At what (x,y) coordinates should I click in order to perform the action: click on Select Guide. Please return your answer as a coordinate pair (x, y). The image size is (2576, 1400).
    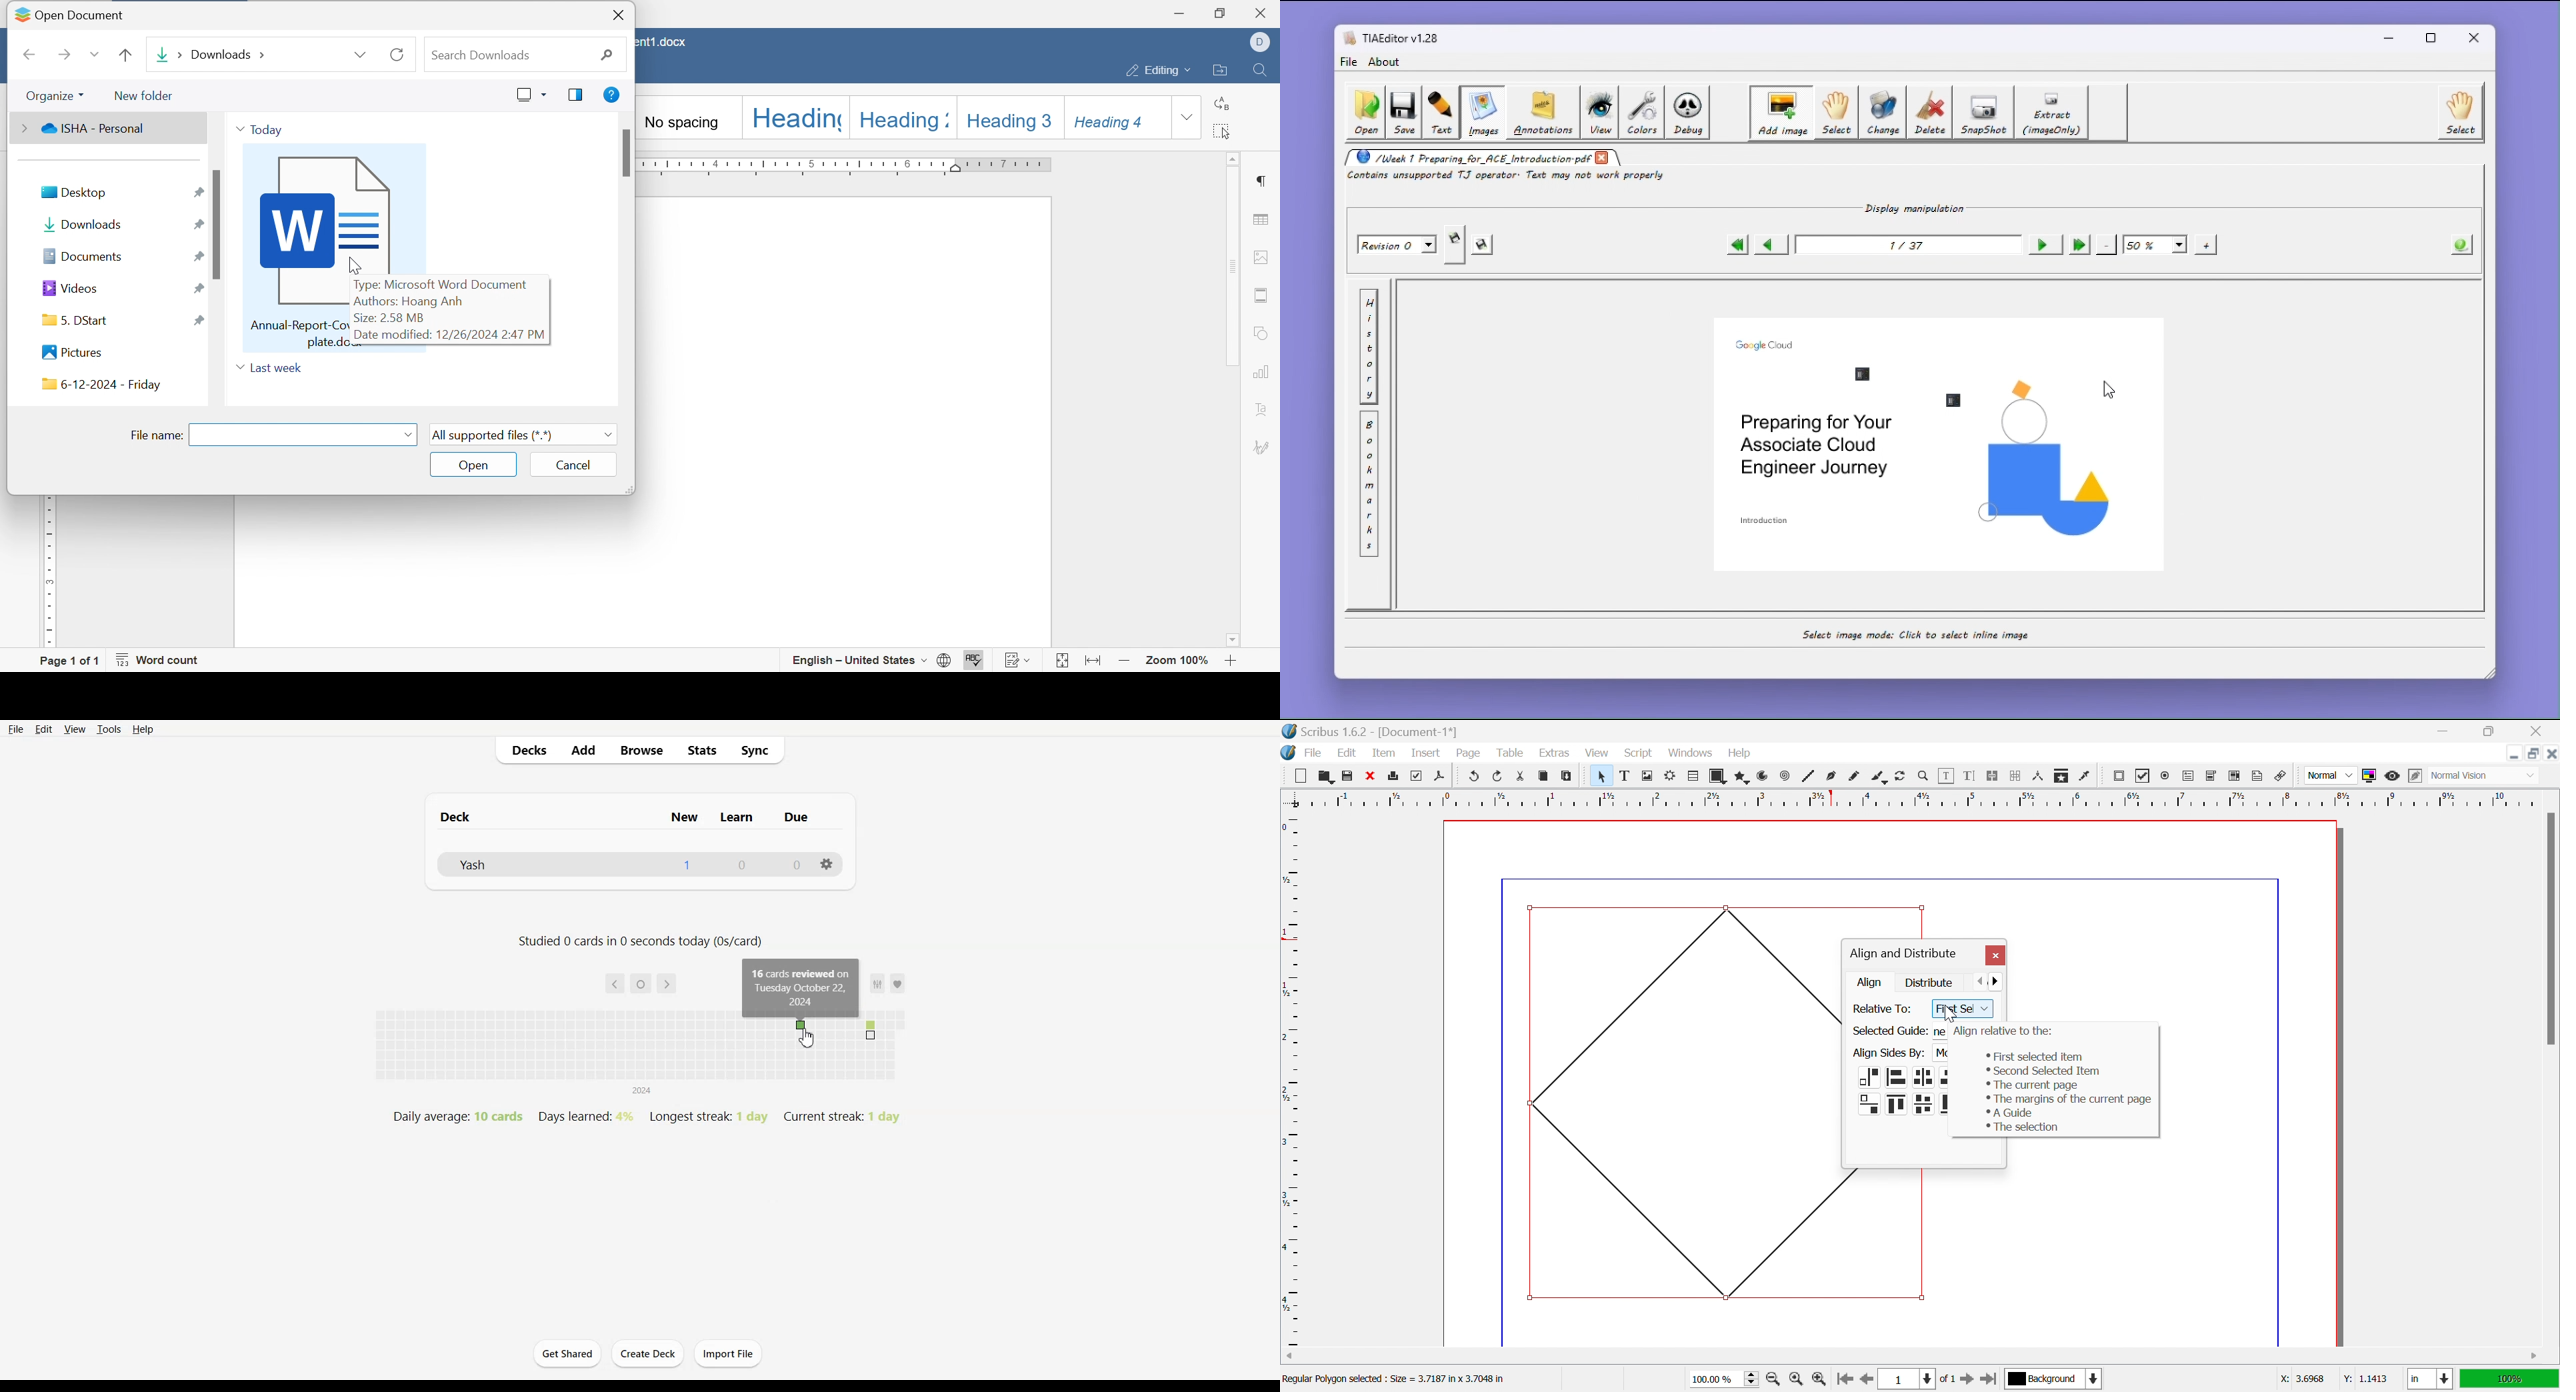
    Looking at the image, I should click on (1889, 1031).